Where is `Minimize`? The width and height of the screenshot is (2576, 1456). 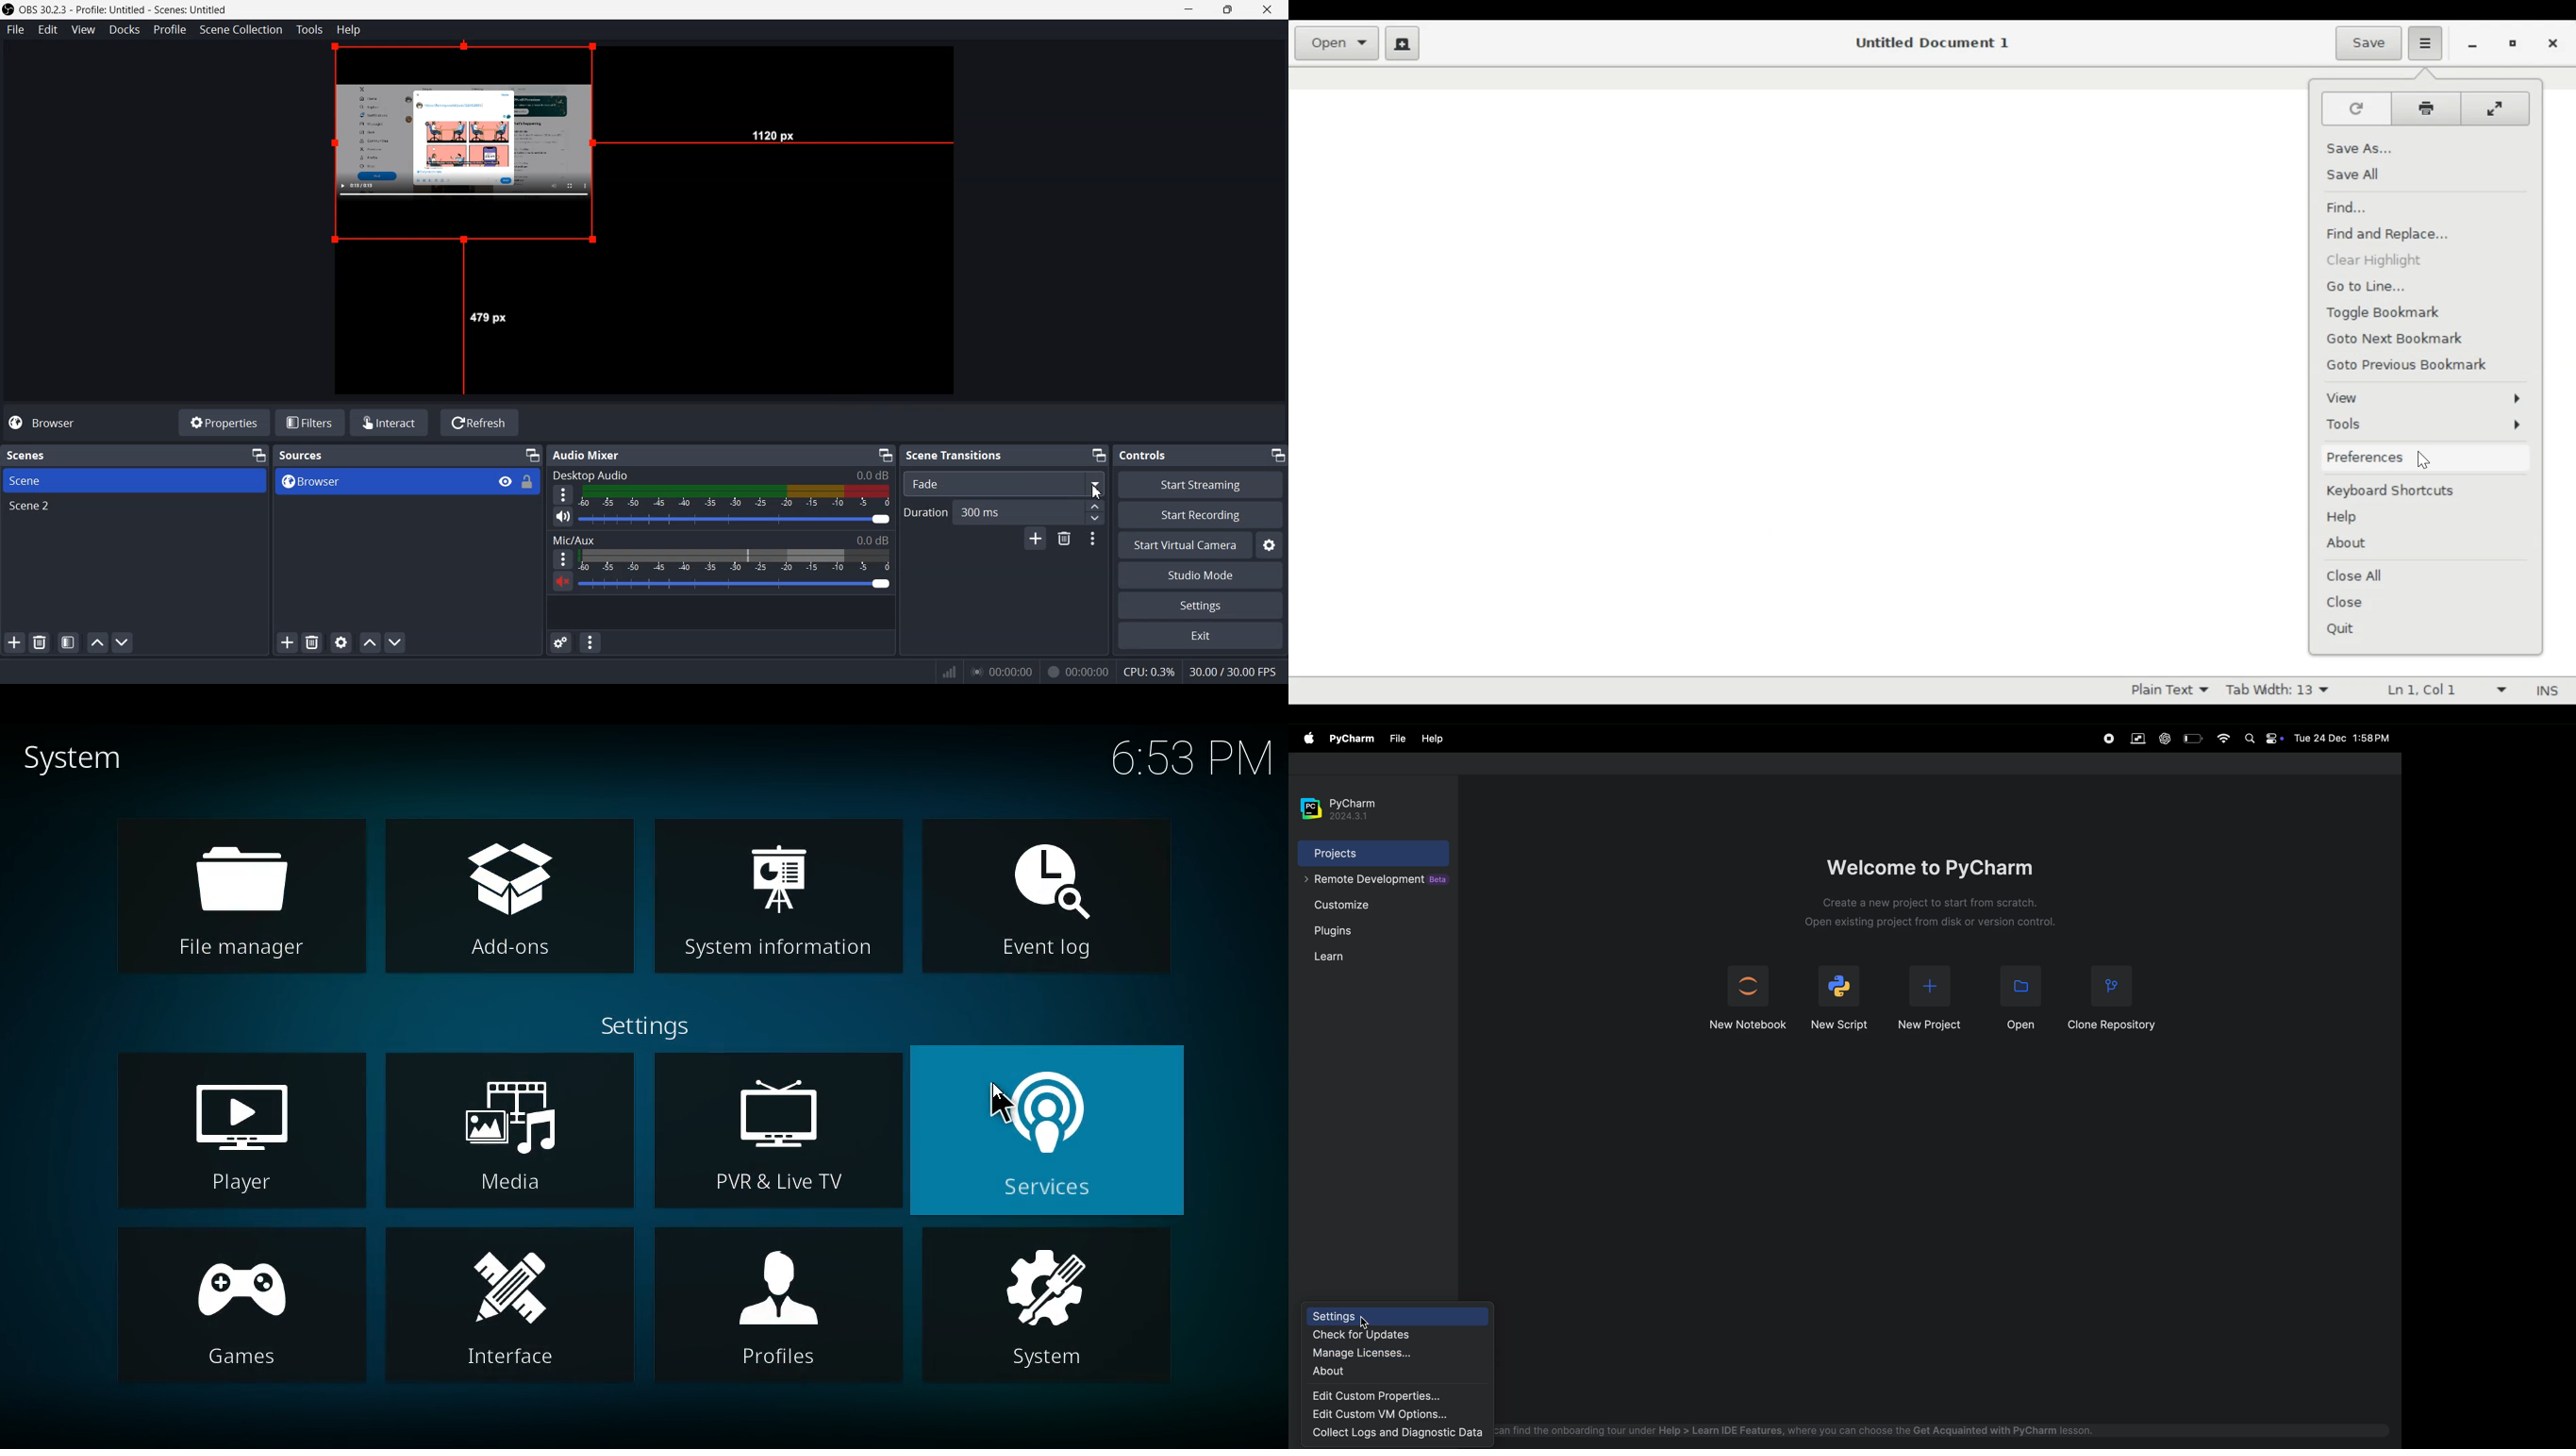
Minimize is located at coordinates (1097, 454).